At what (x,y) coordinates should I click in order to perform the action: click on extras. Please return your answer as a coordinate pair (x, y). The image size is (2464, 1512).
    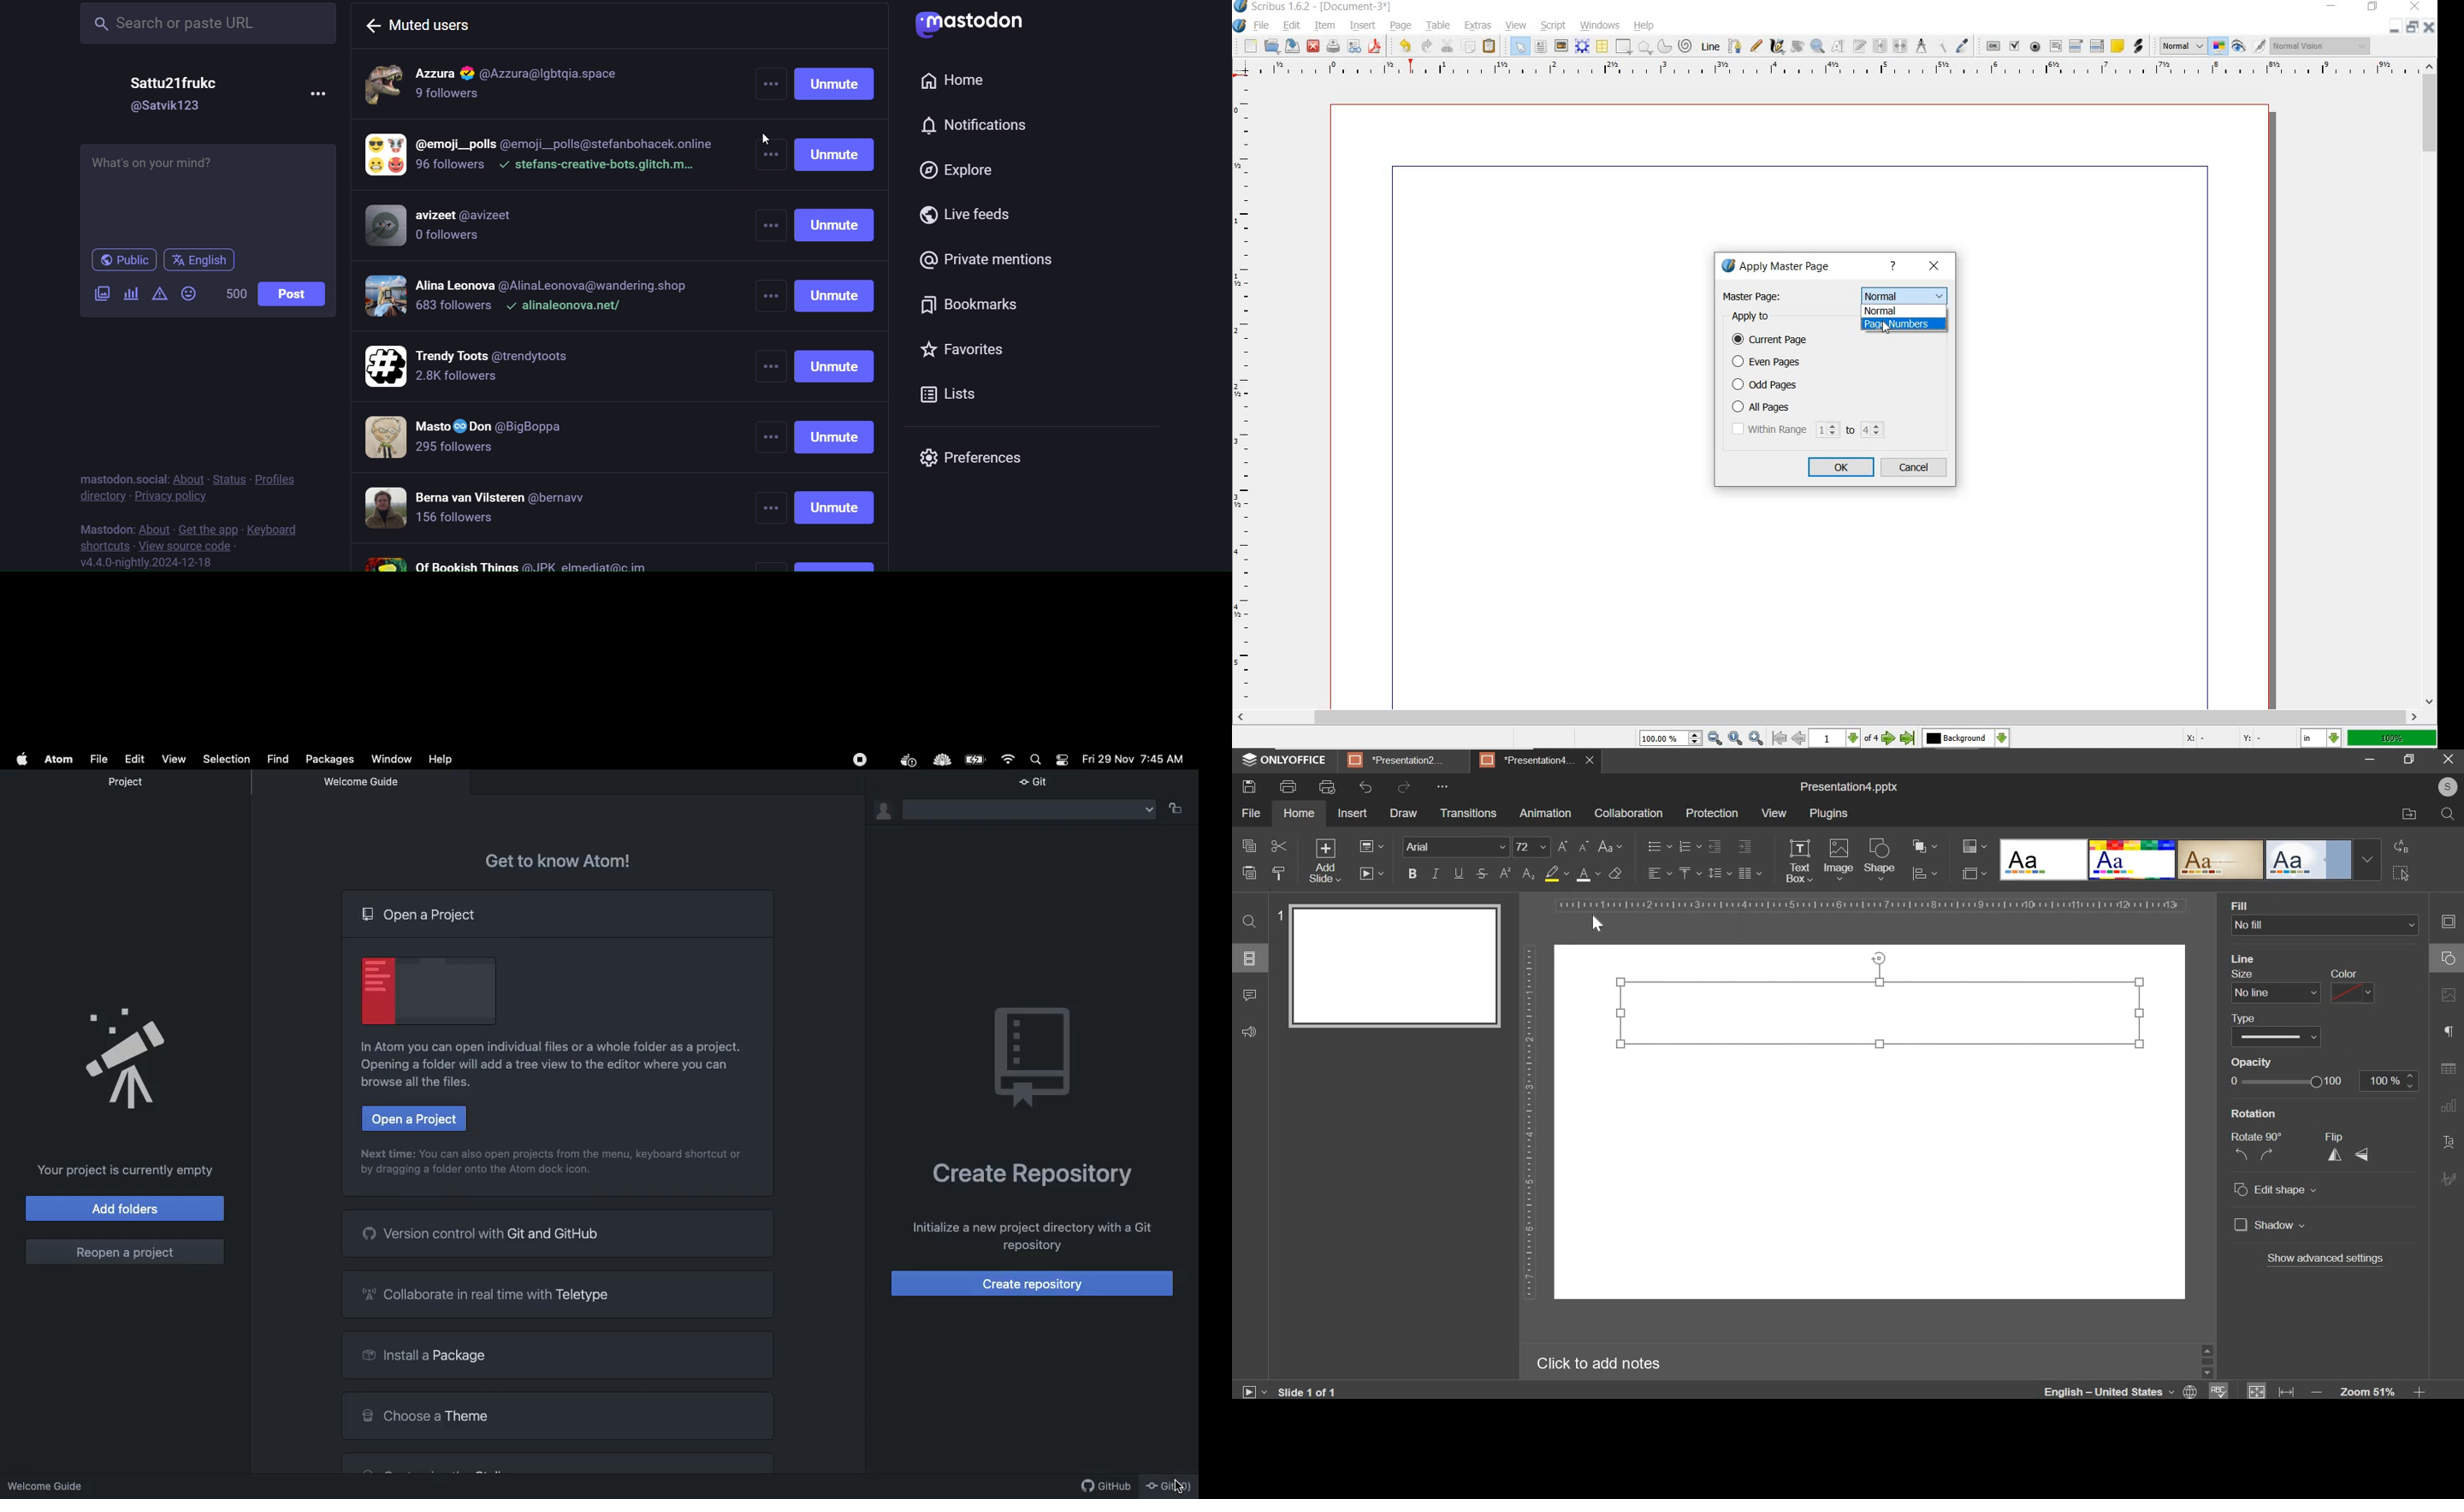
    Looking at the image, I should click on (1478, 24).